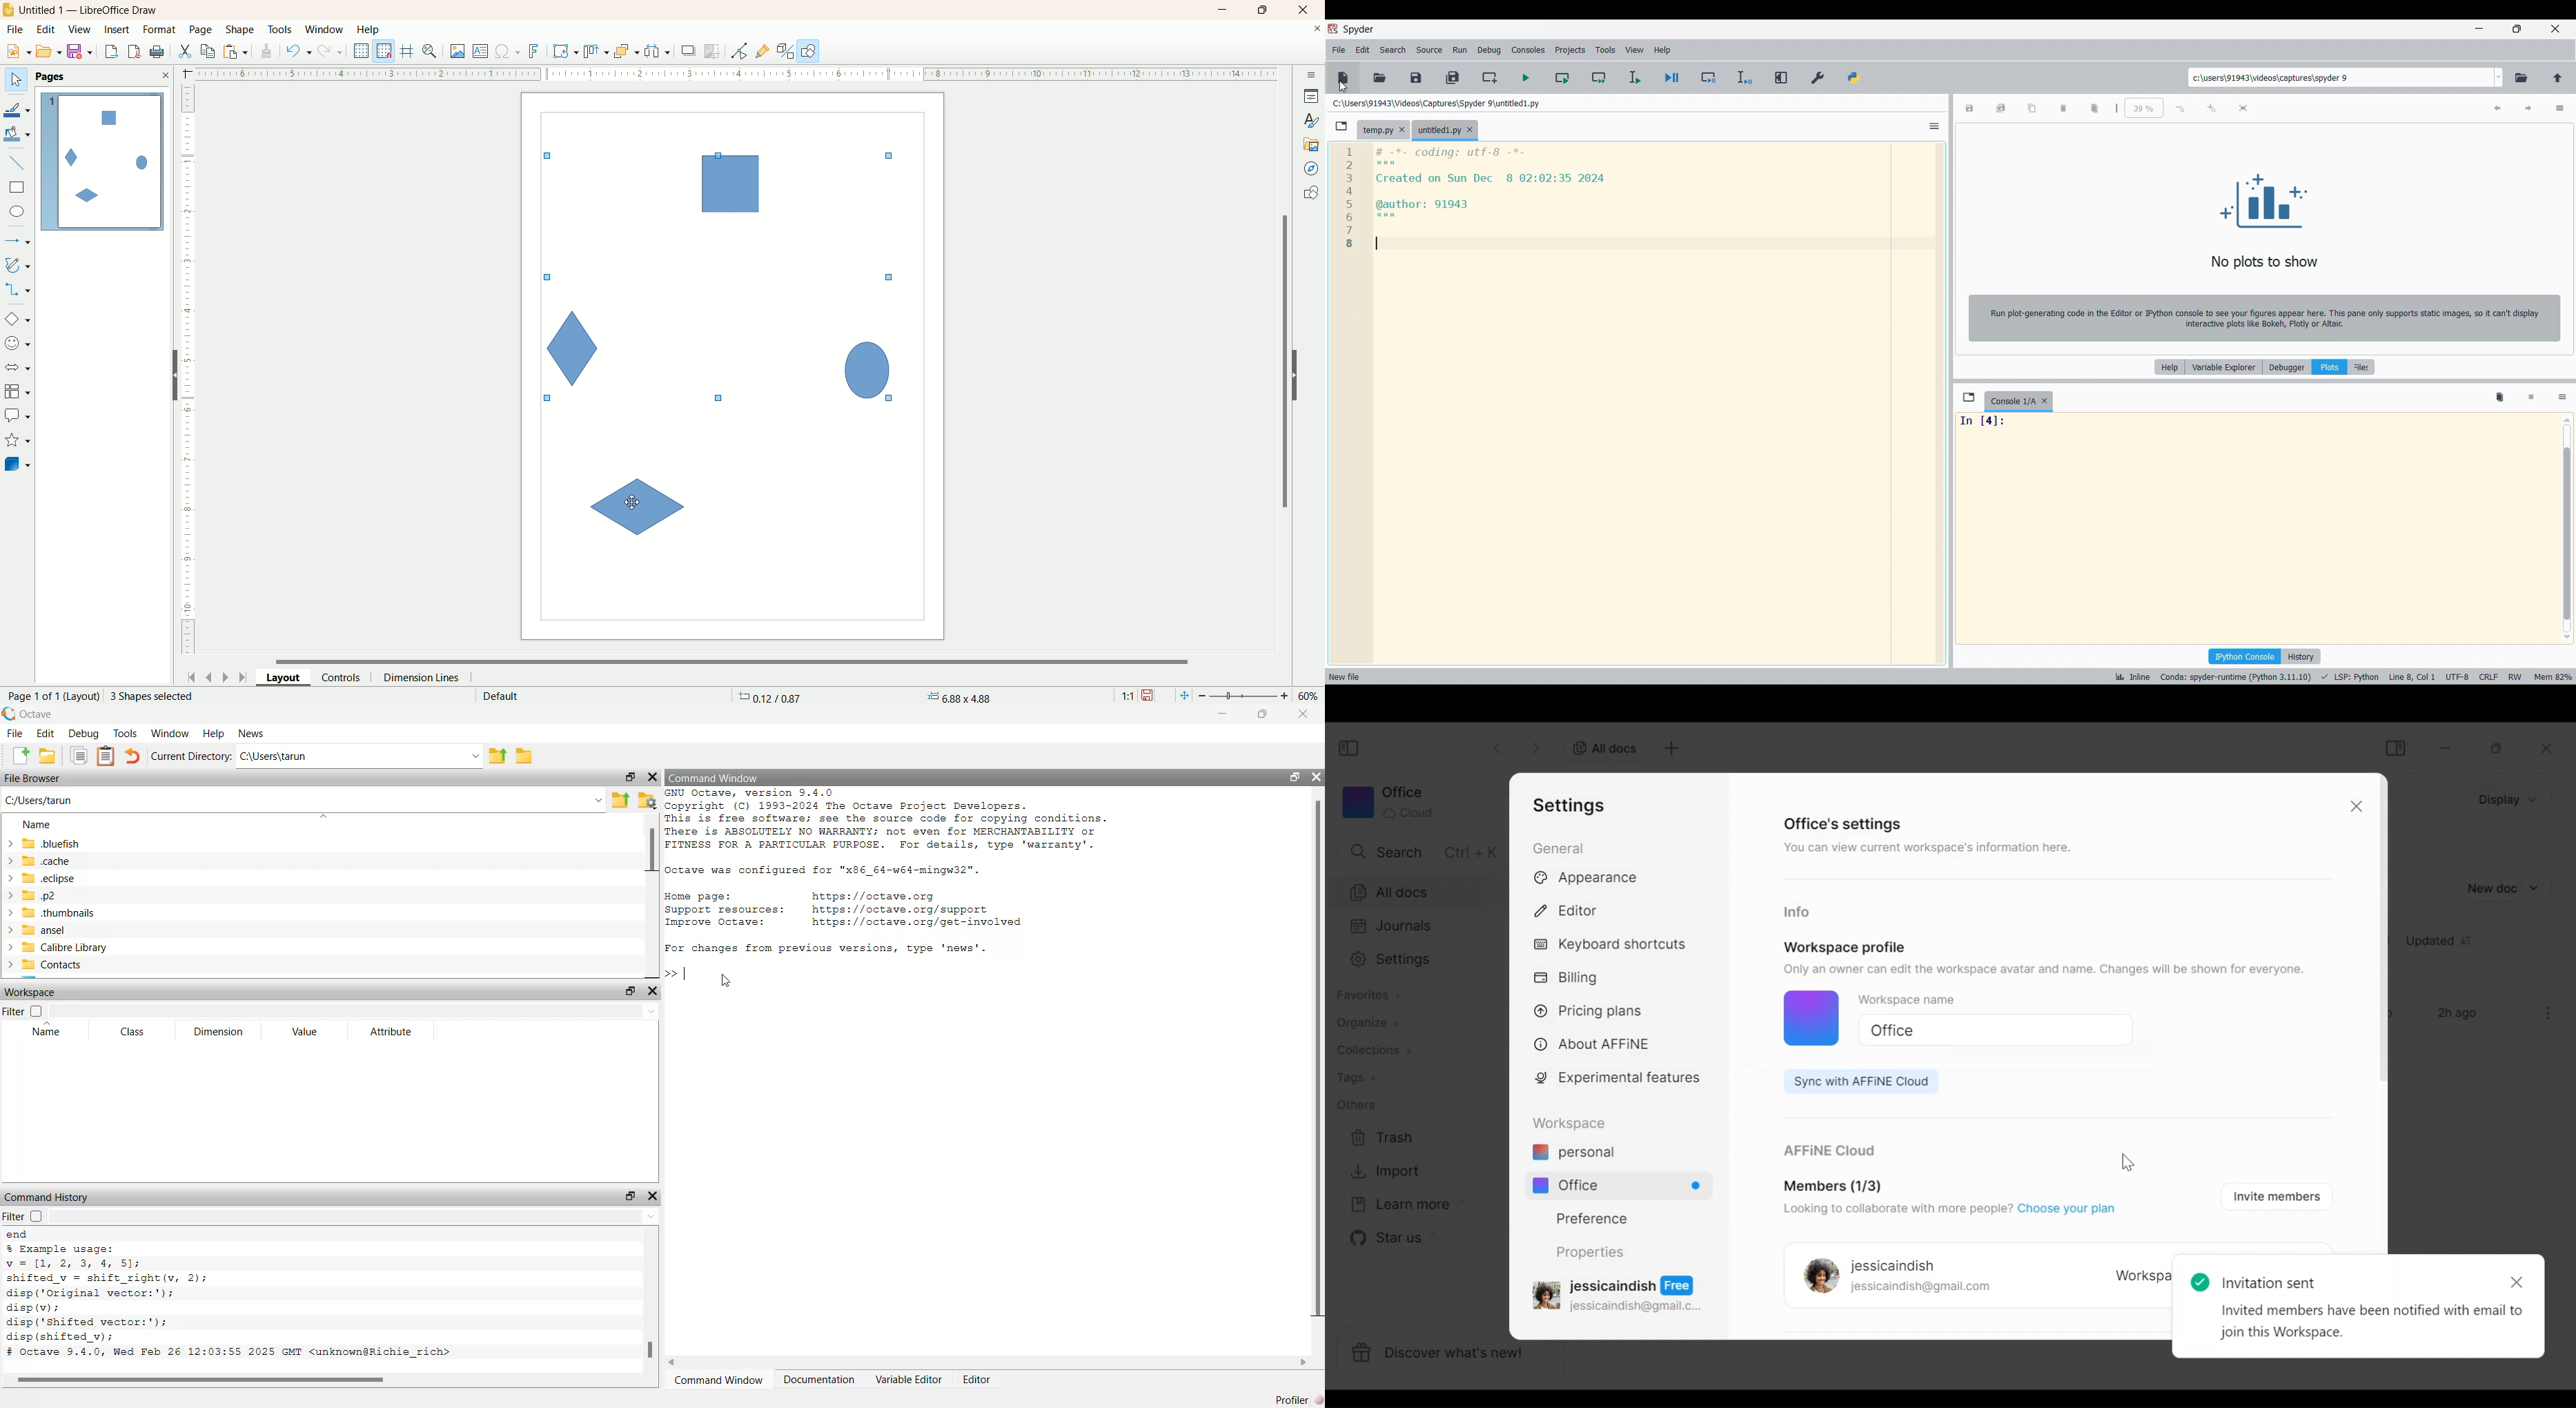 The image size is (2576, 1428). I want to click on New file, so click(1343, 76).